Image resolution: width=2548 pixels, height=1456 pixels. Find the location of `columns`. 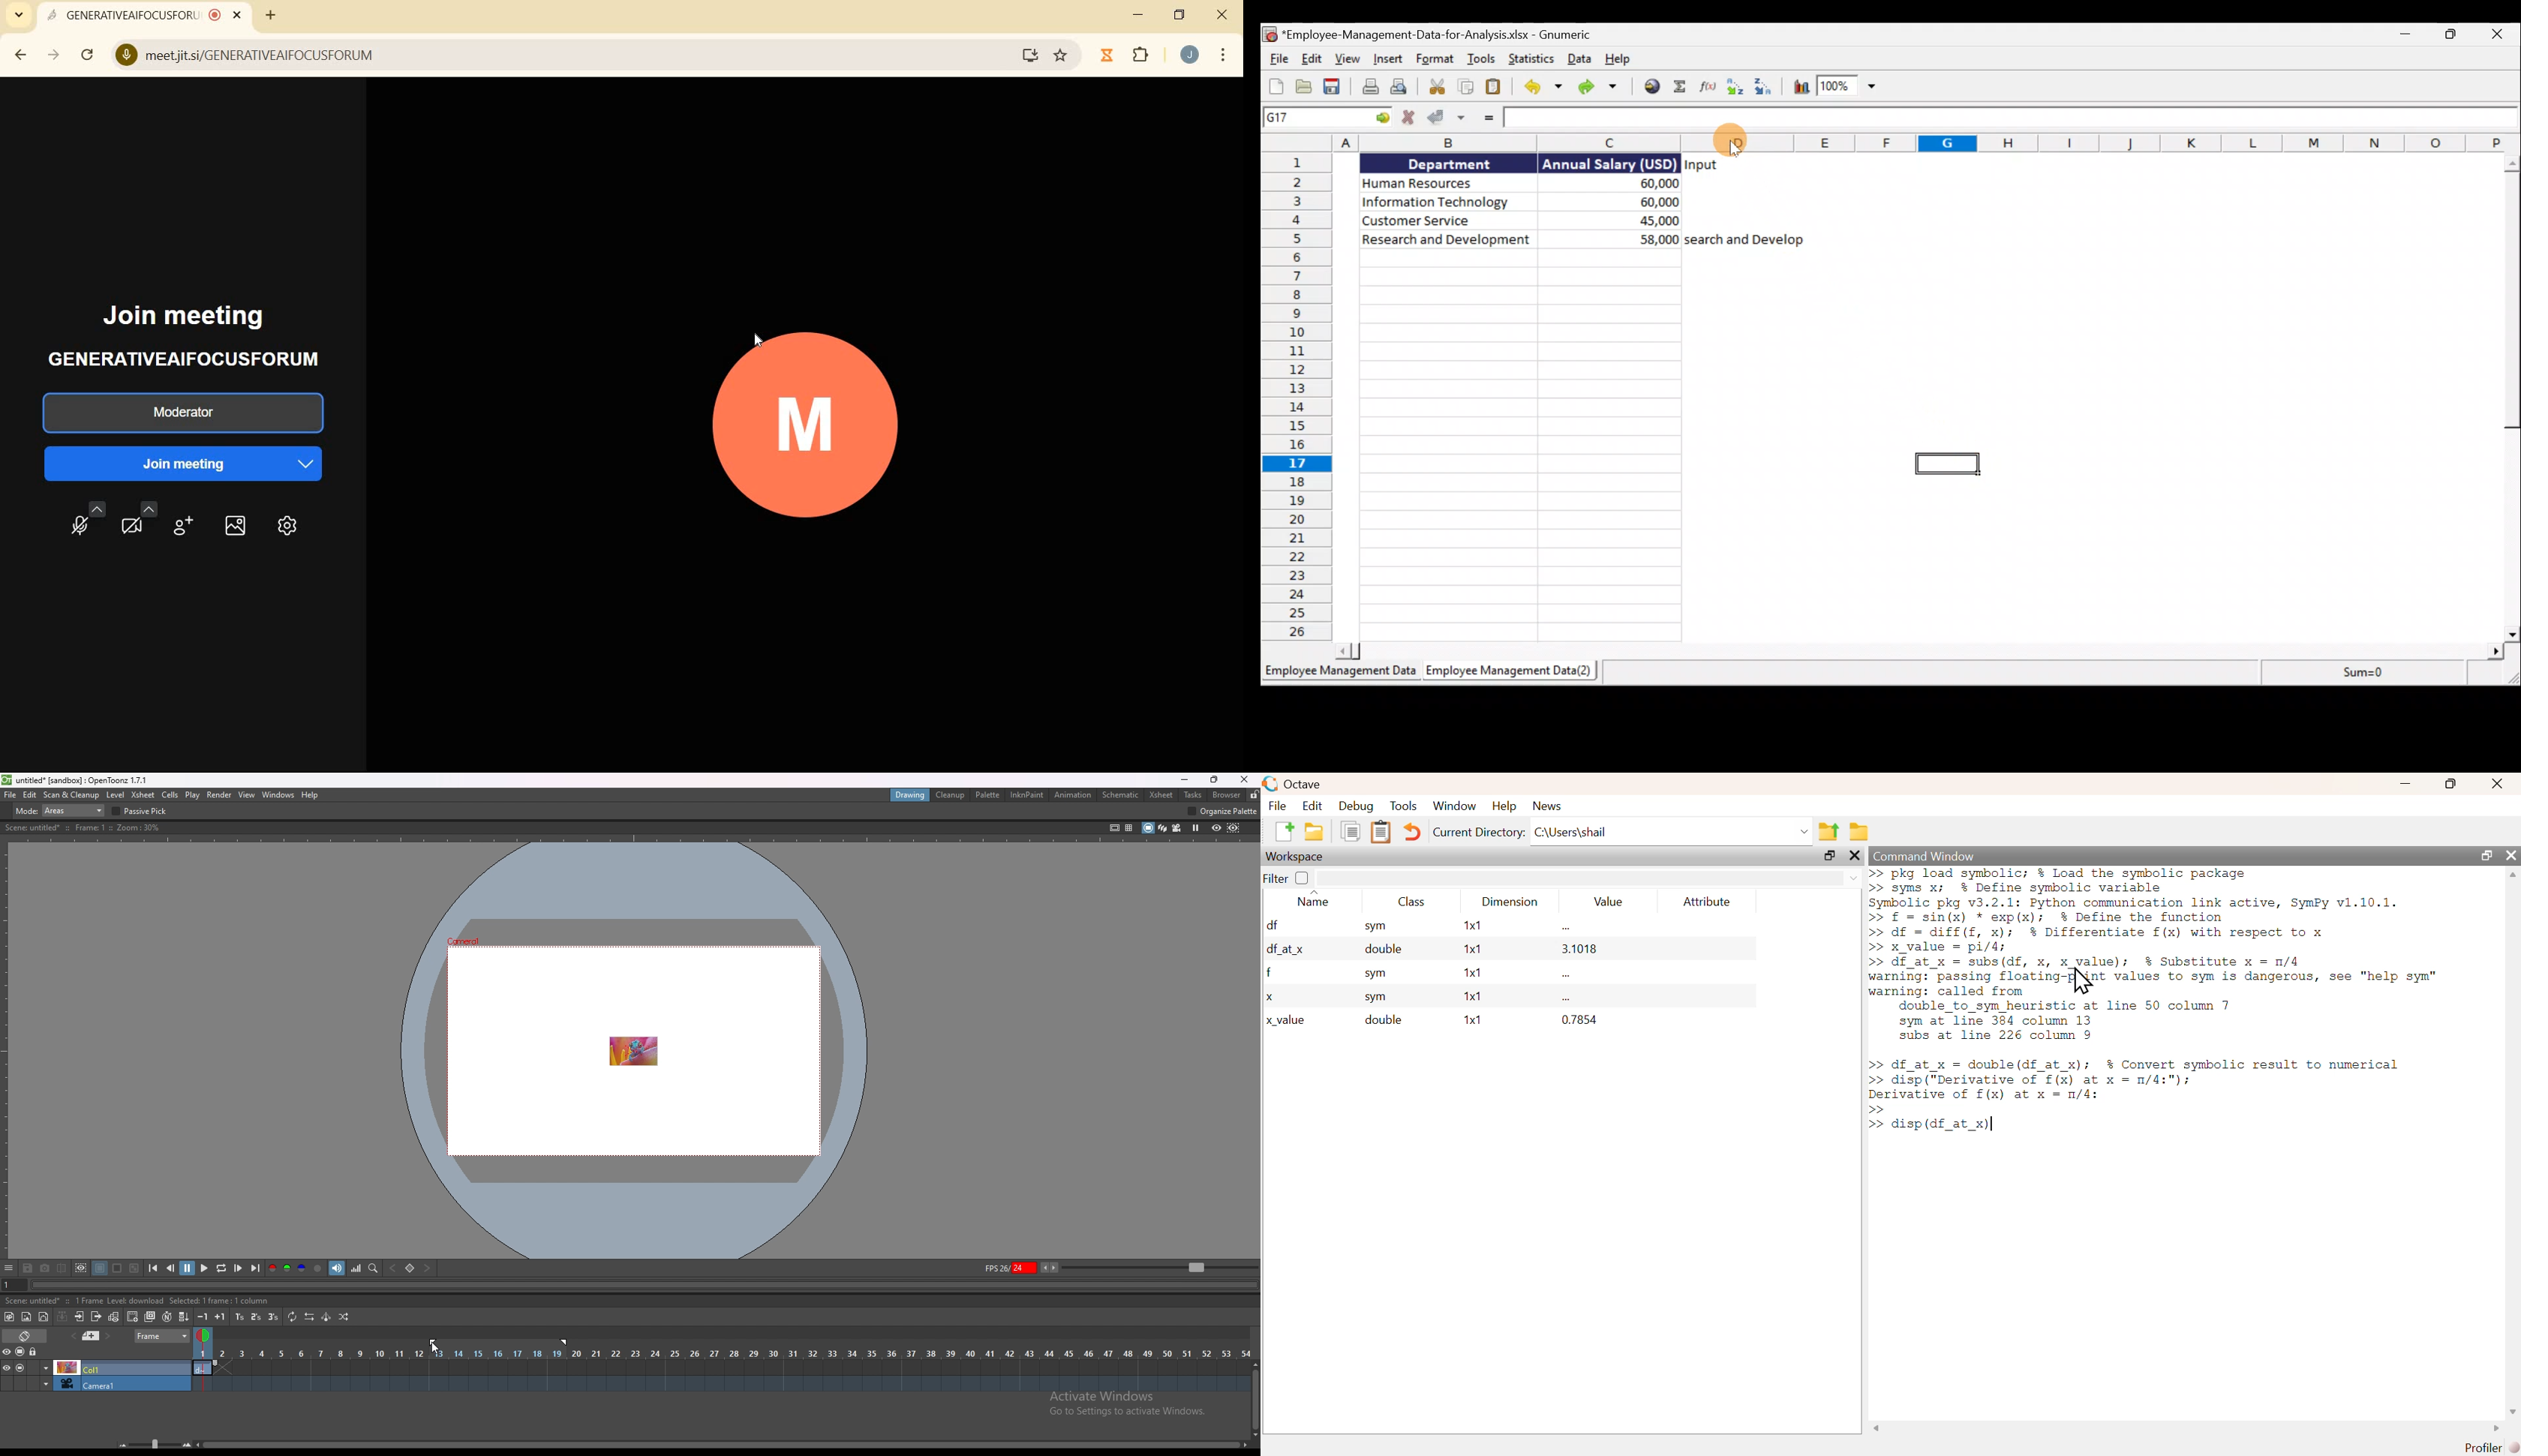

columns is located at coordinates (1482, 141).